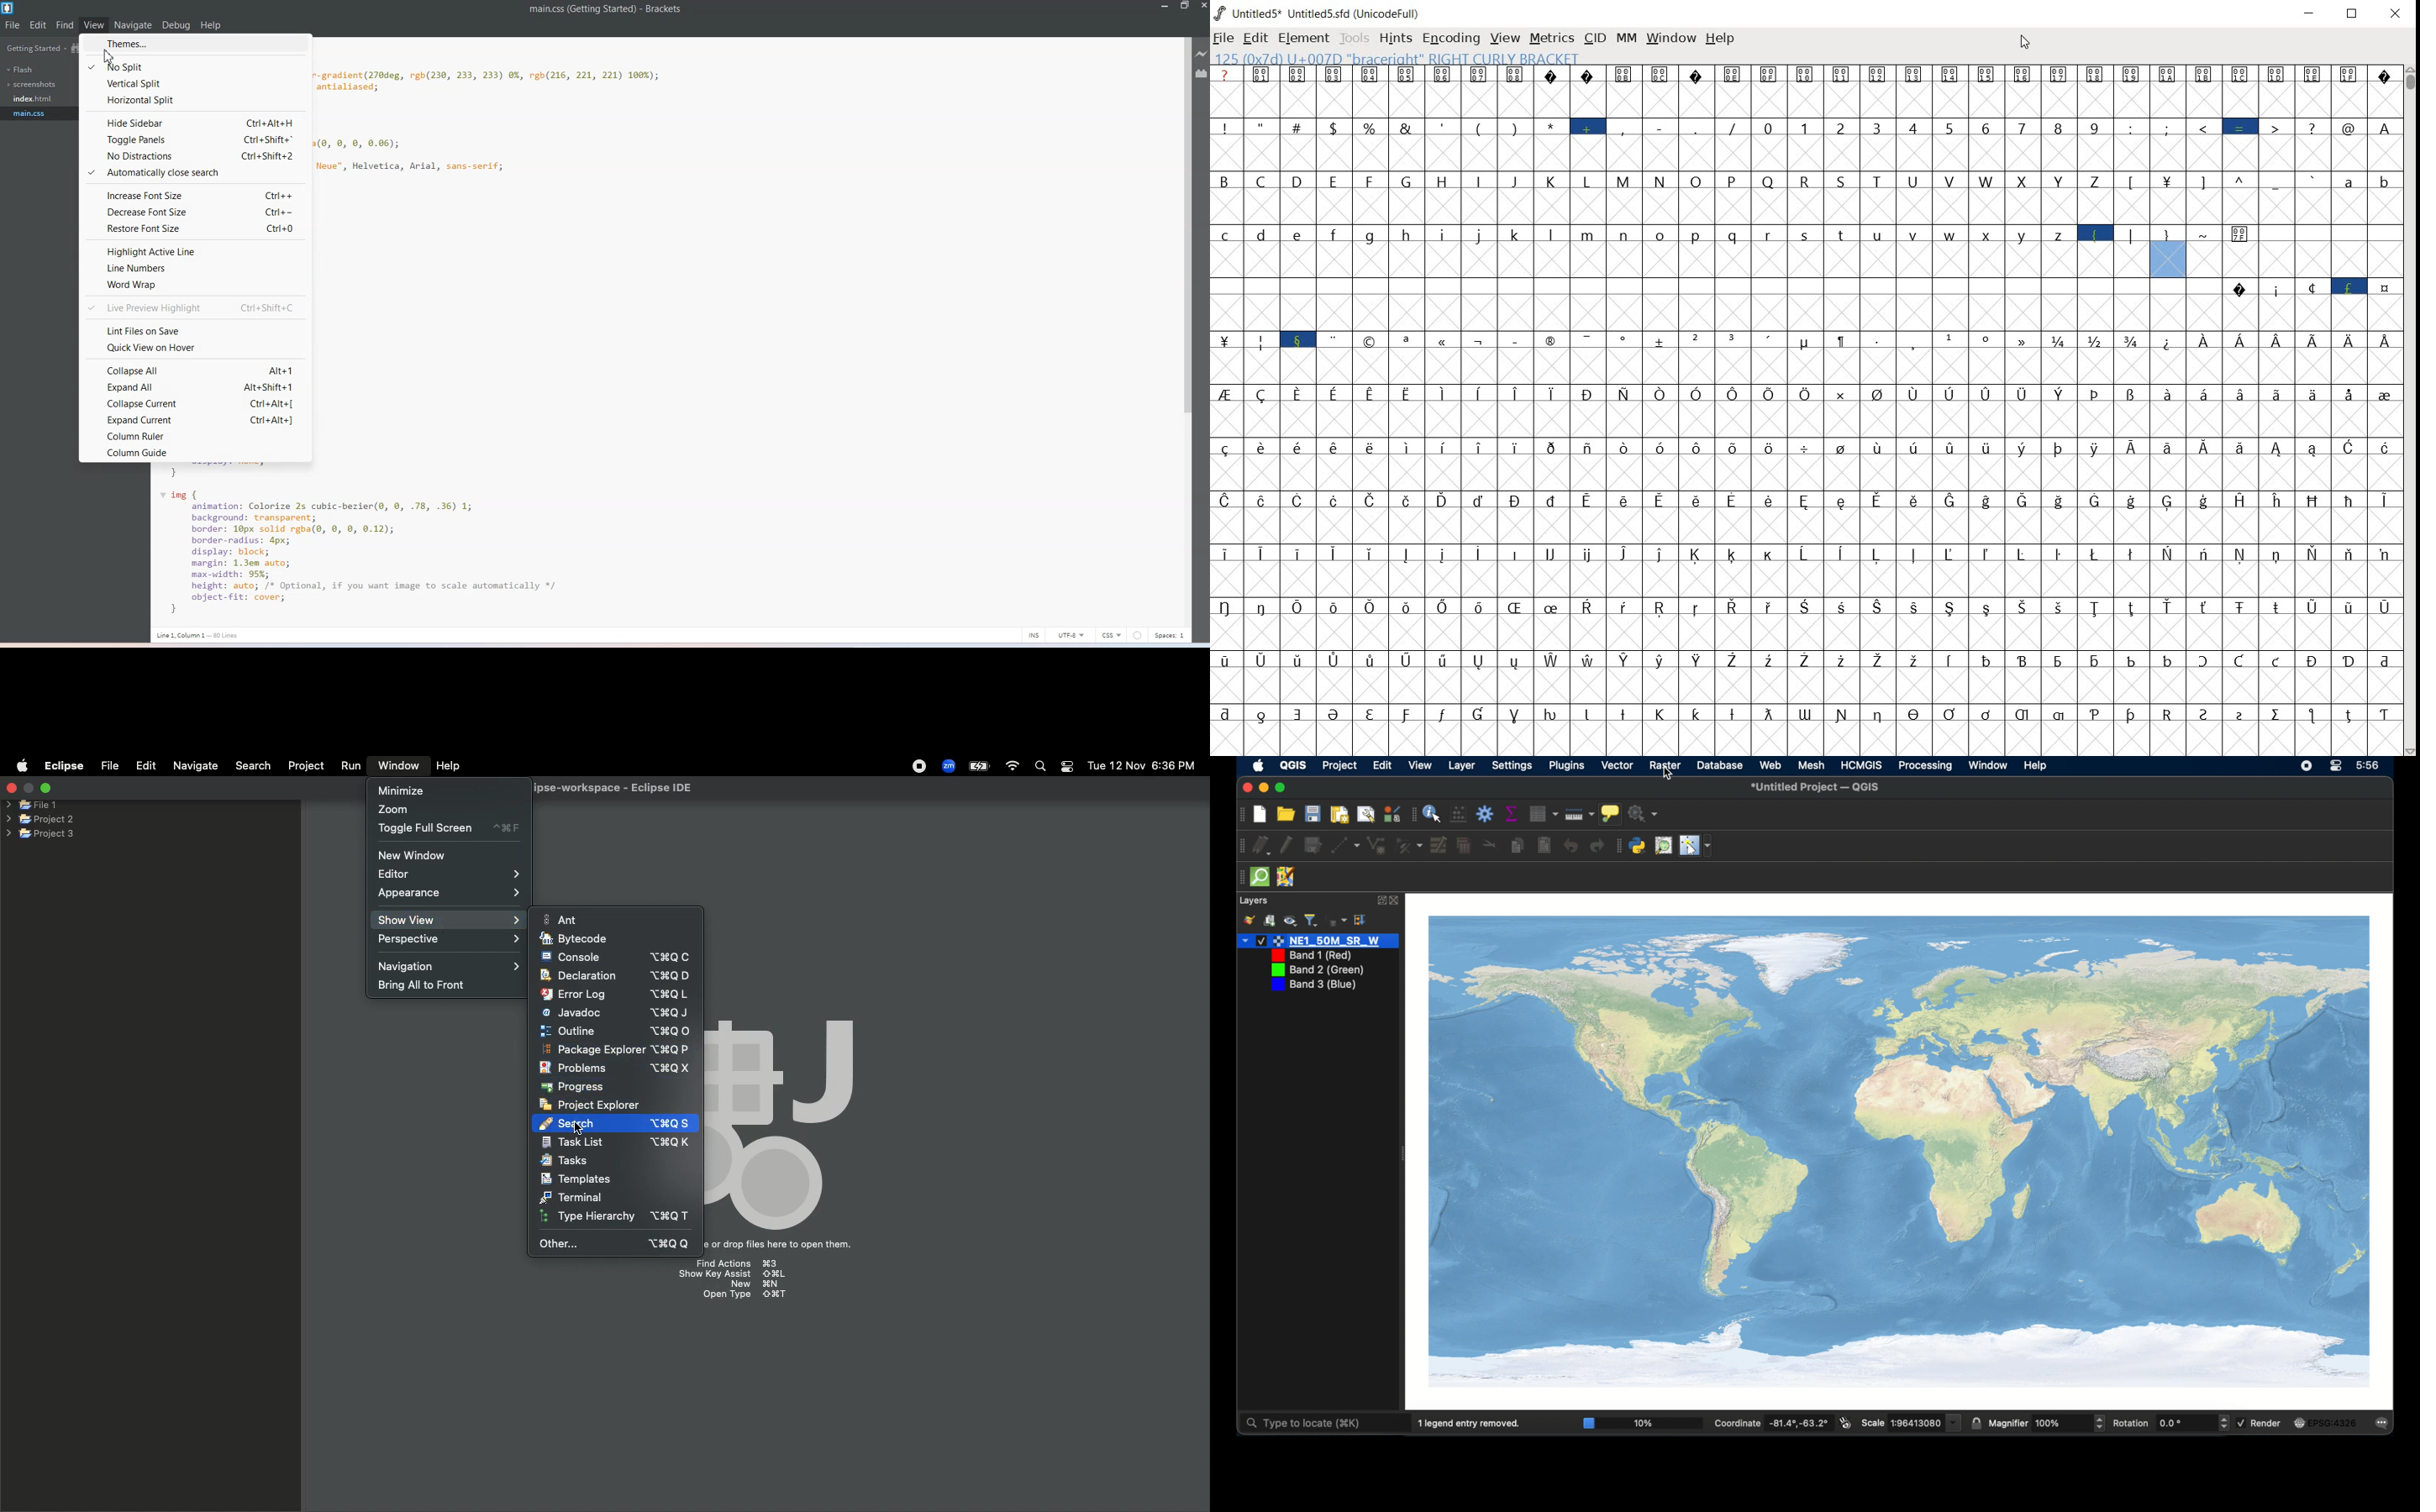 The width and height of the screenshot is (2436, 1512). Describe the element at coordinates (10, 790) in the screenshot. I see `Close` at that location.